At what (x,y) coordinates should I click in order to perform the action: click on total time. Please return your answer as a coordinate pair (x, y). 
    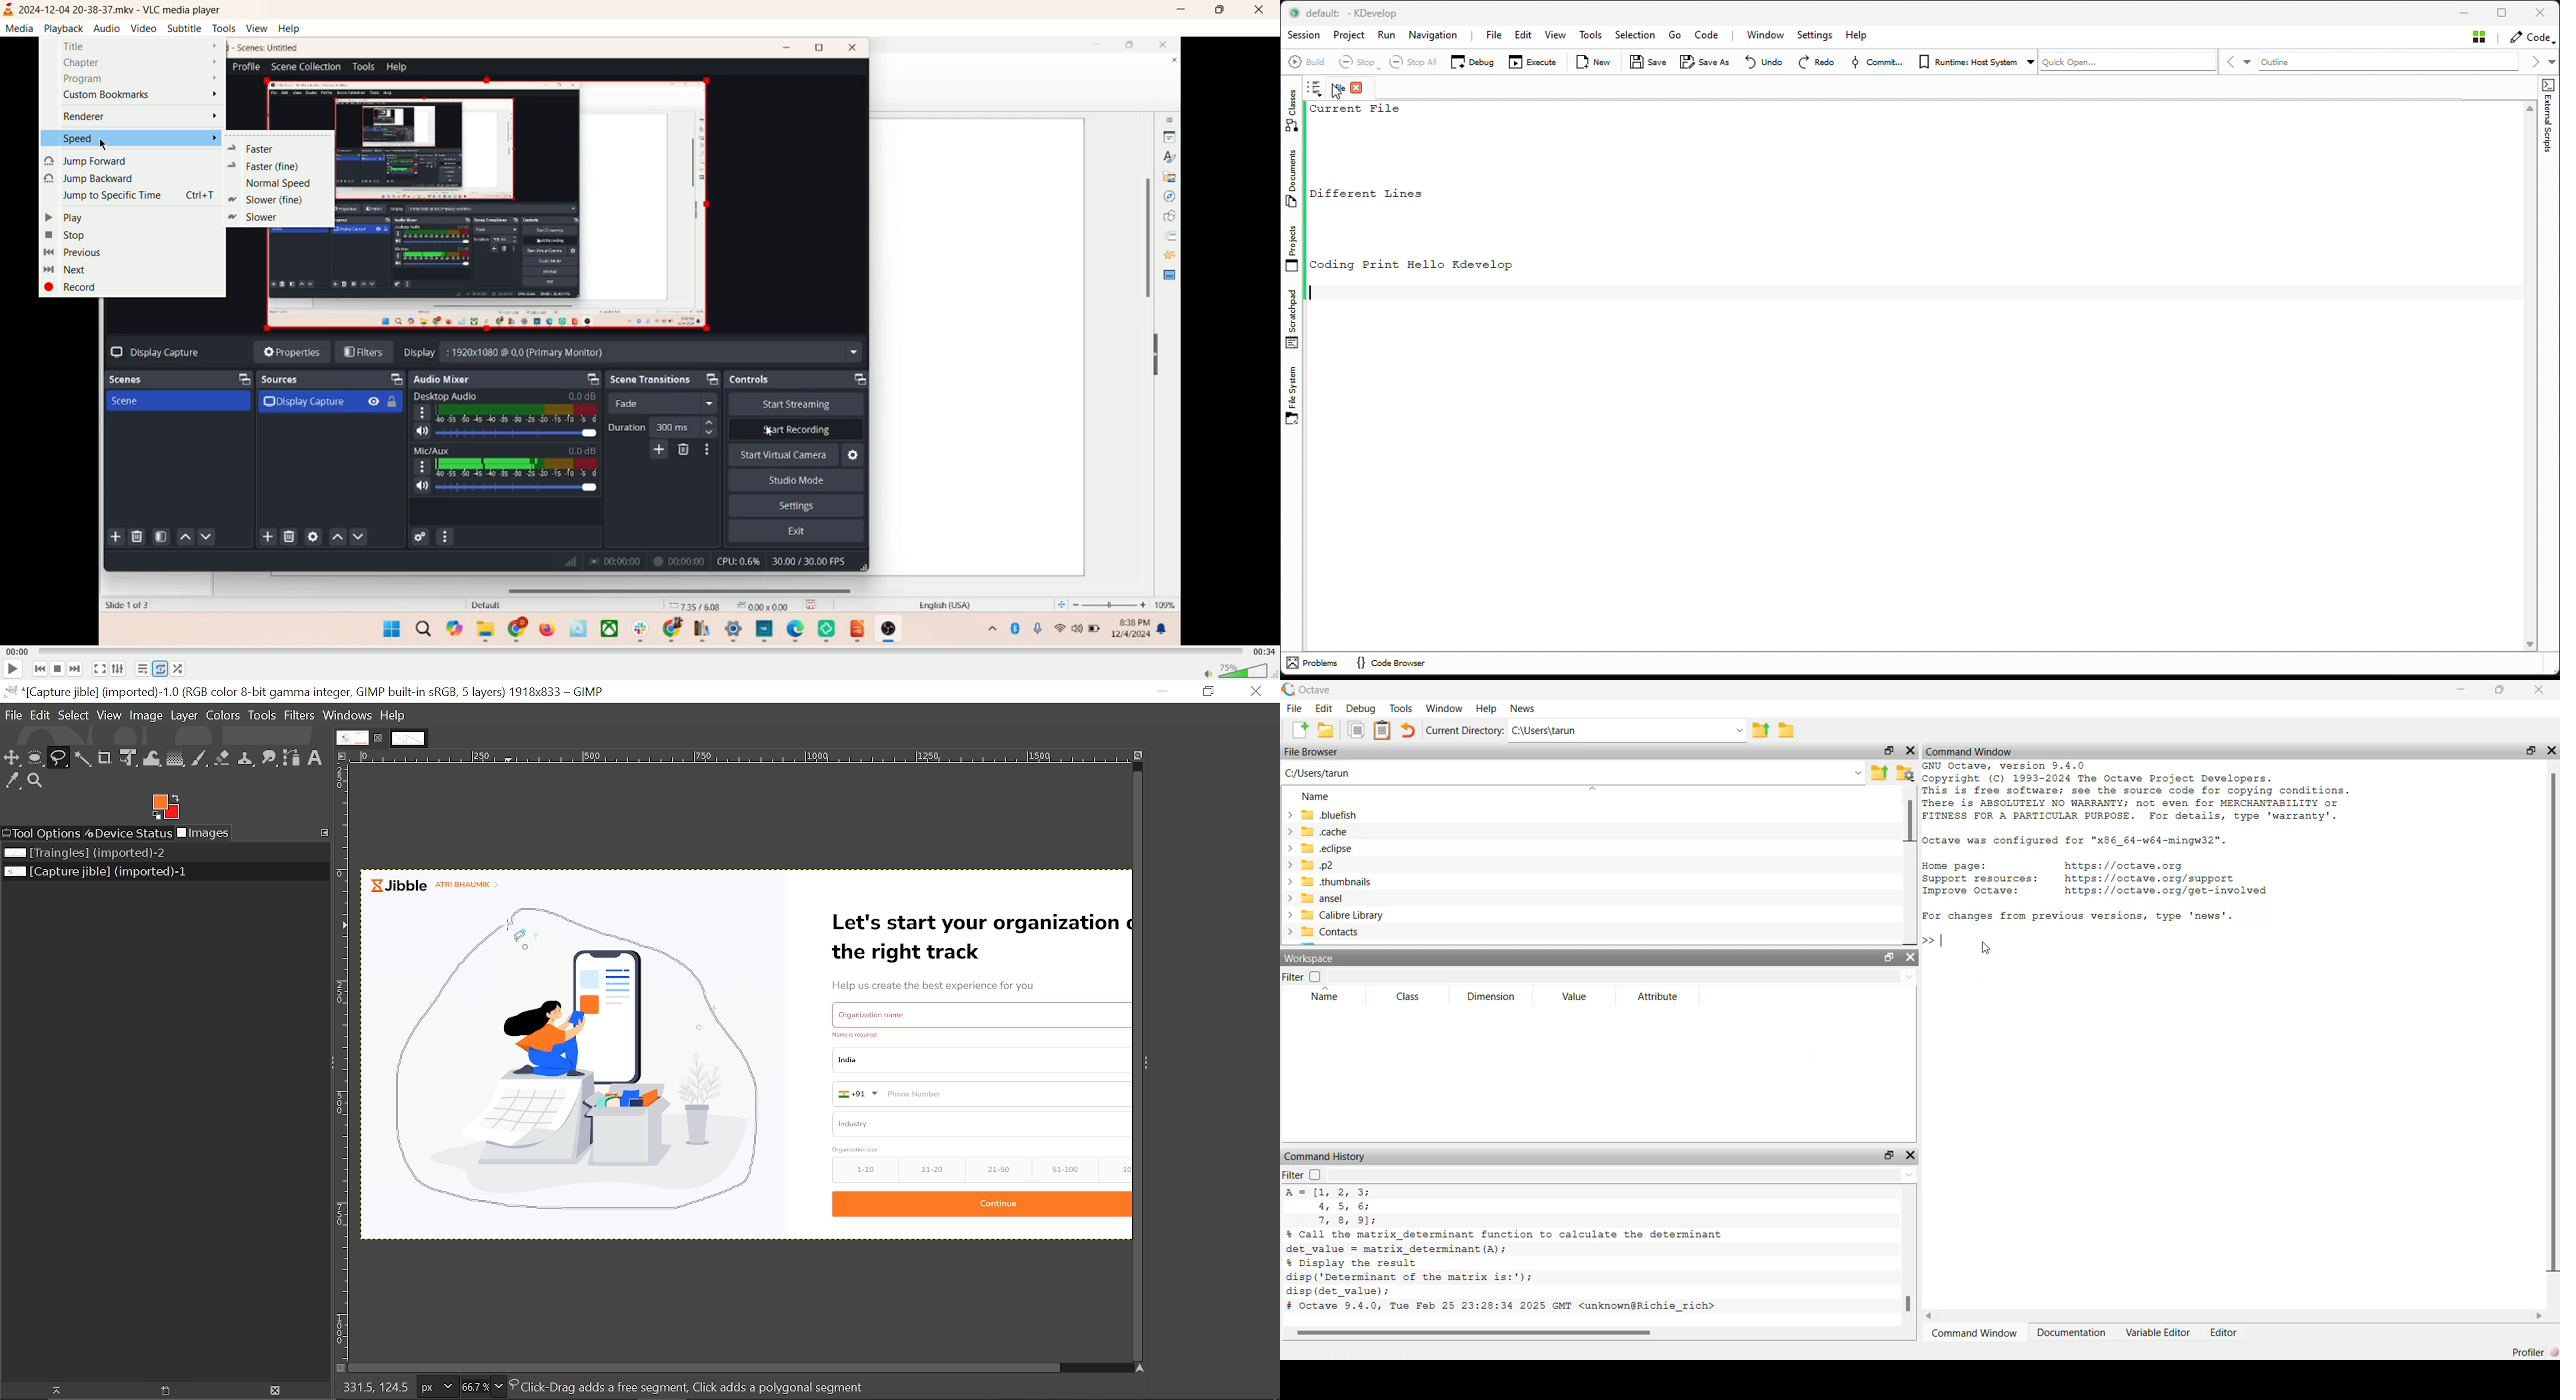
    Looking at the image, I should click on (1263, 651).